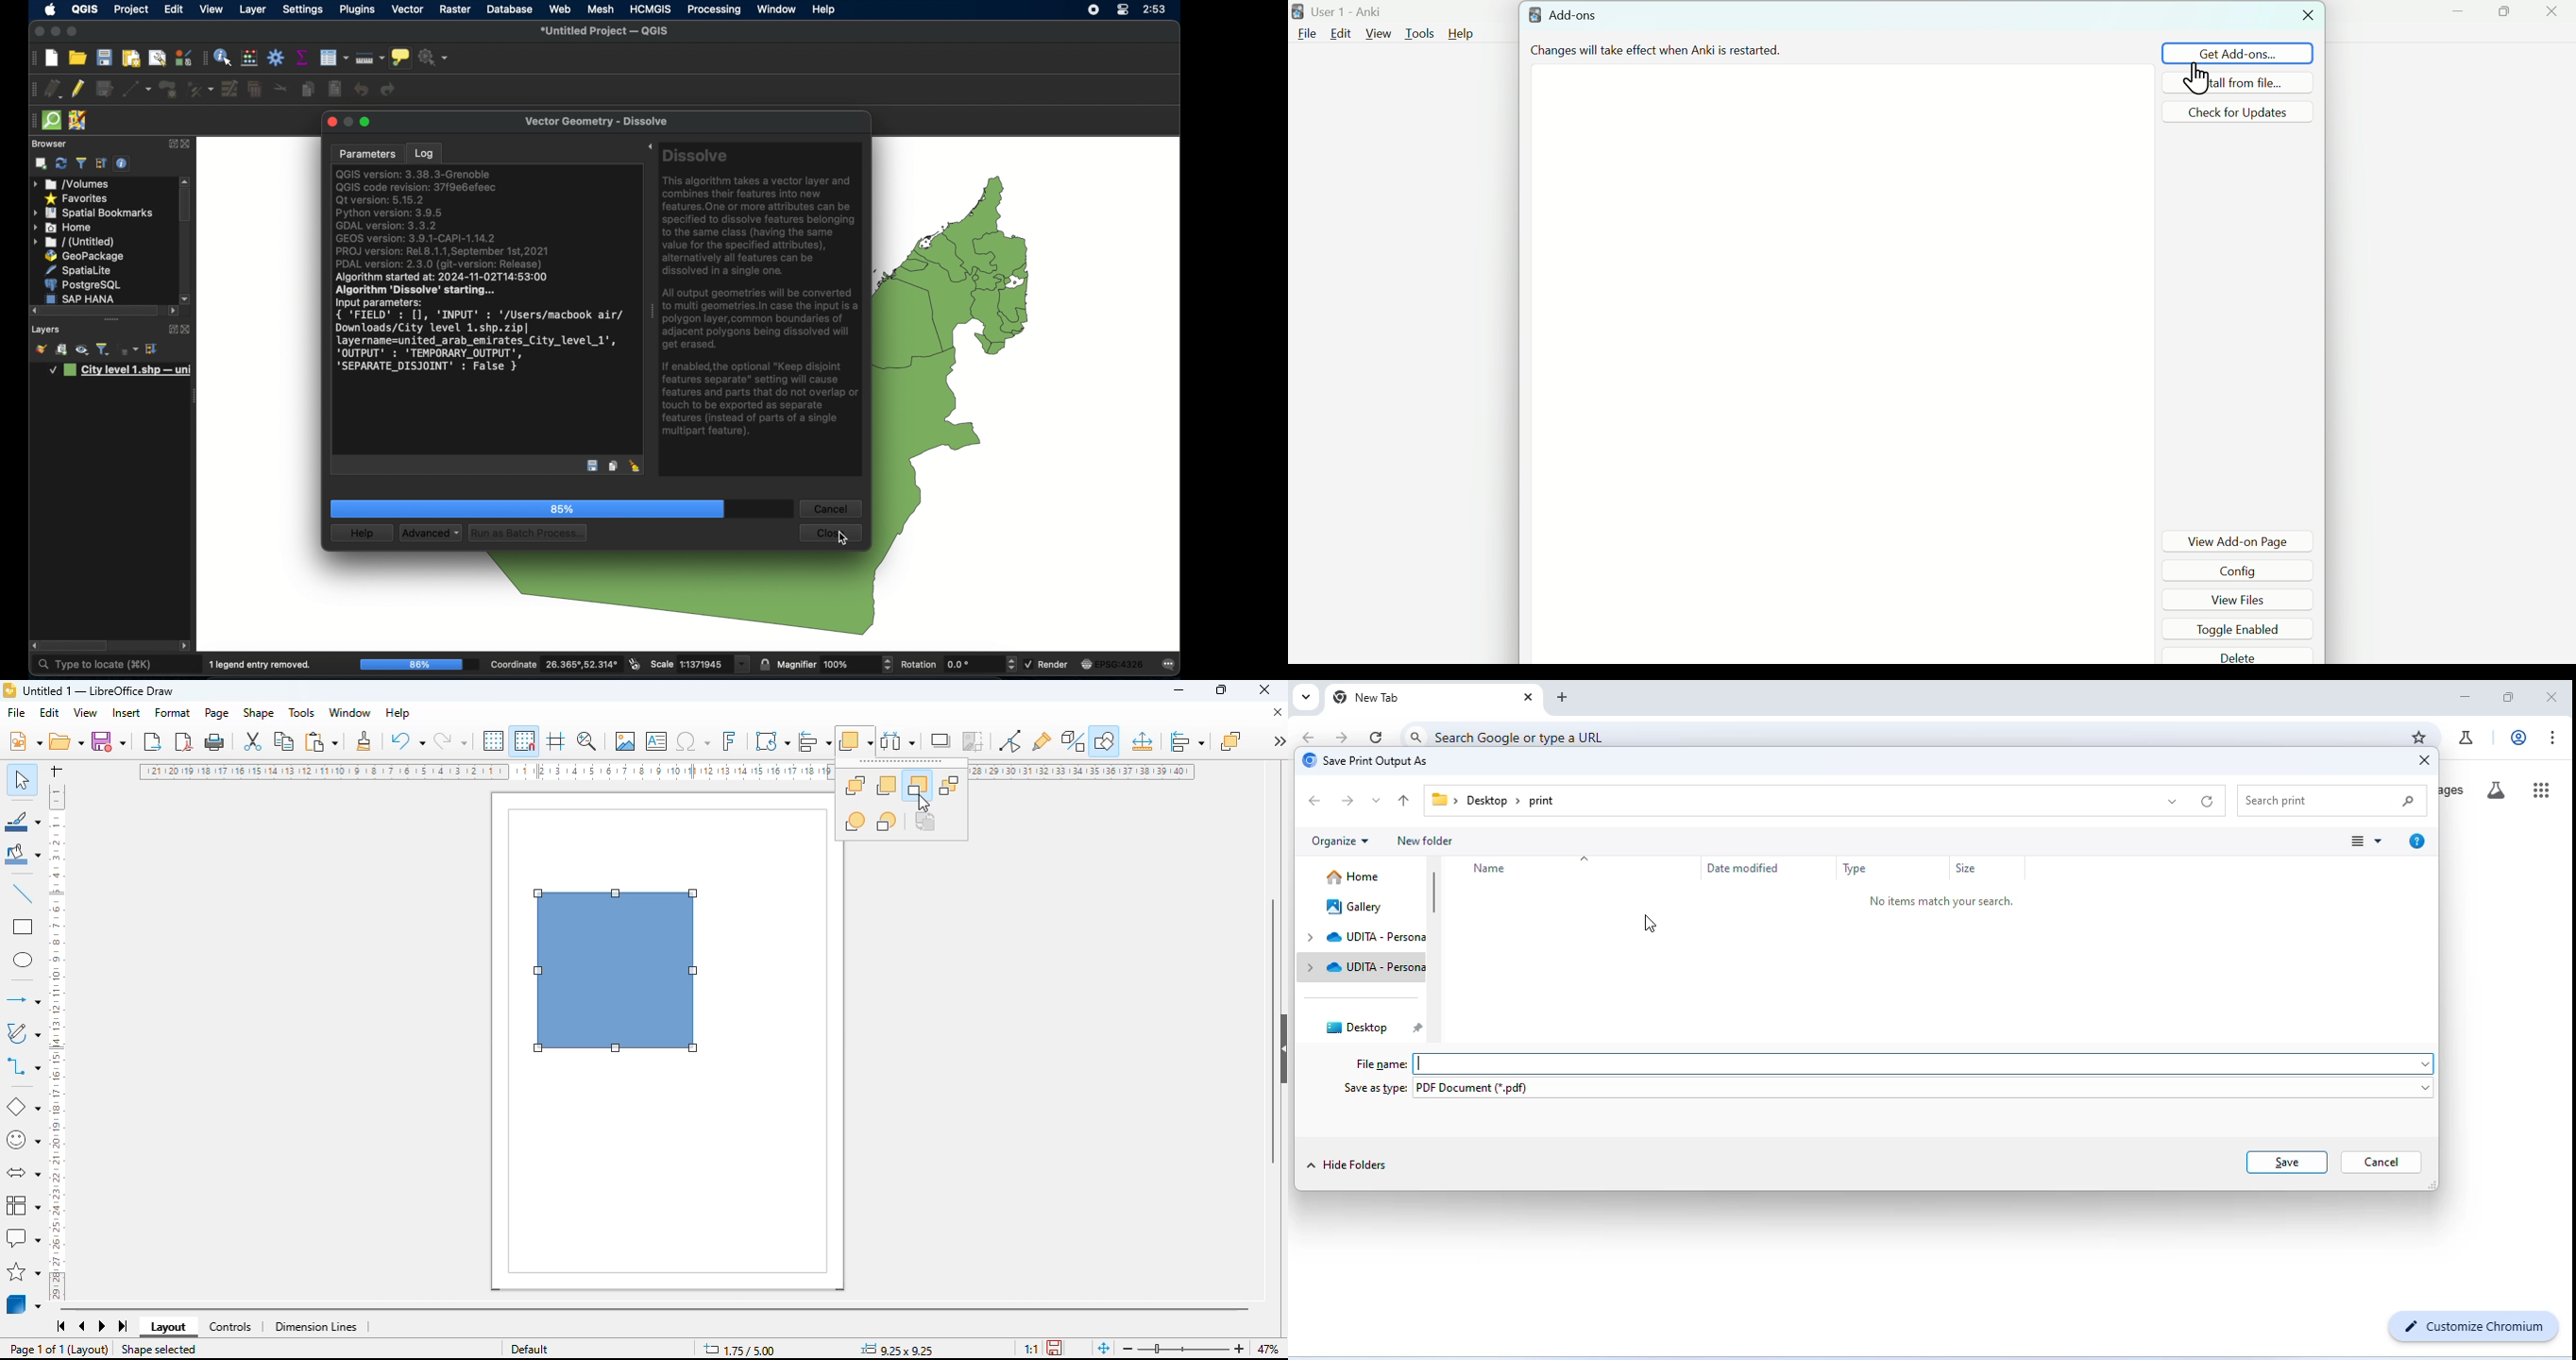 The width and height of the screenshot is (2576, 1372). What do you see at coordinates (529, 509) in the screenshot?
I see `85% ` at bounding box center [529, 509].